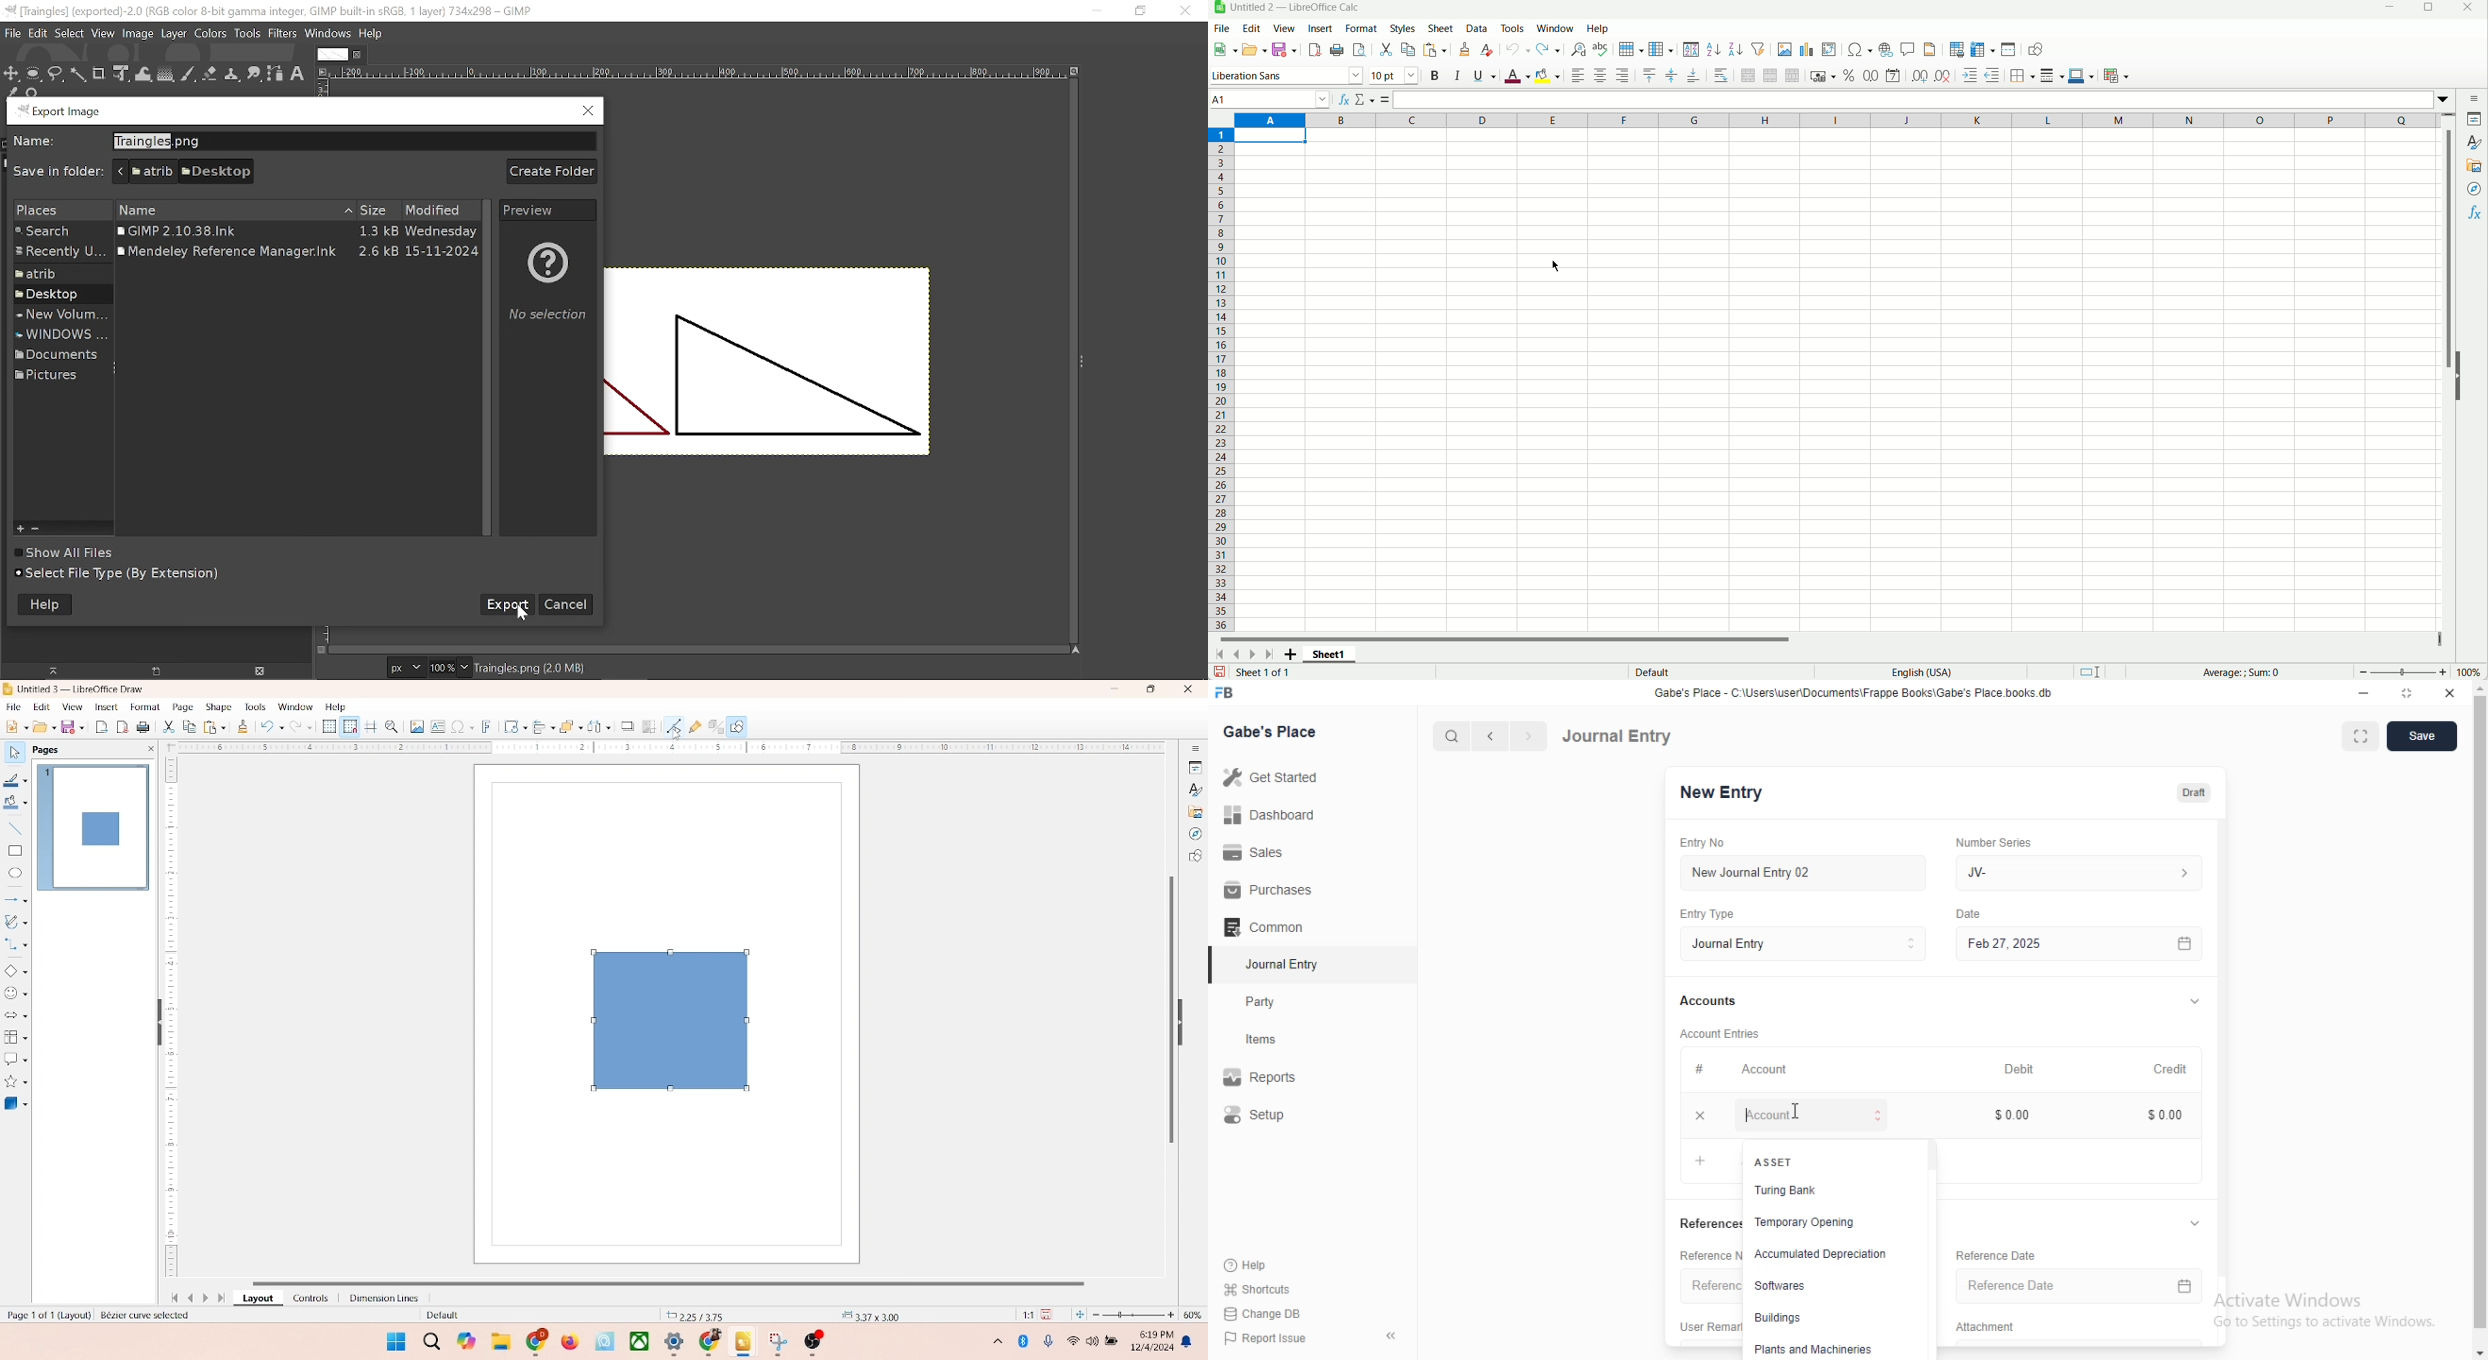 Image resolution: width=2492 pixels, height=1372 pixels. What do you see at coordinates (1345, 97) in the screenshot?
I see `fx` at bounding box center [1345, 97].